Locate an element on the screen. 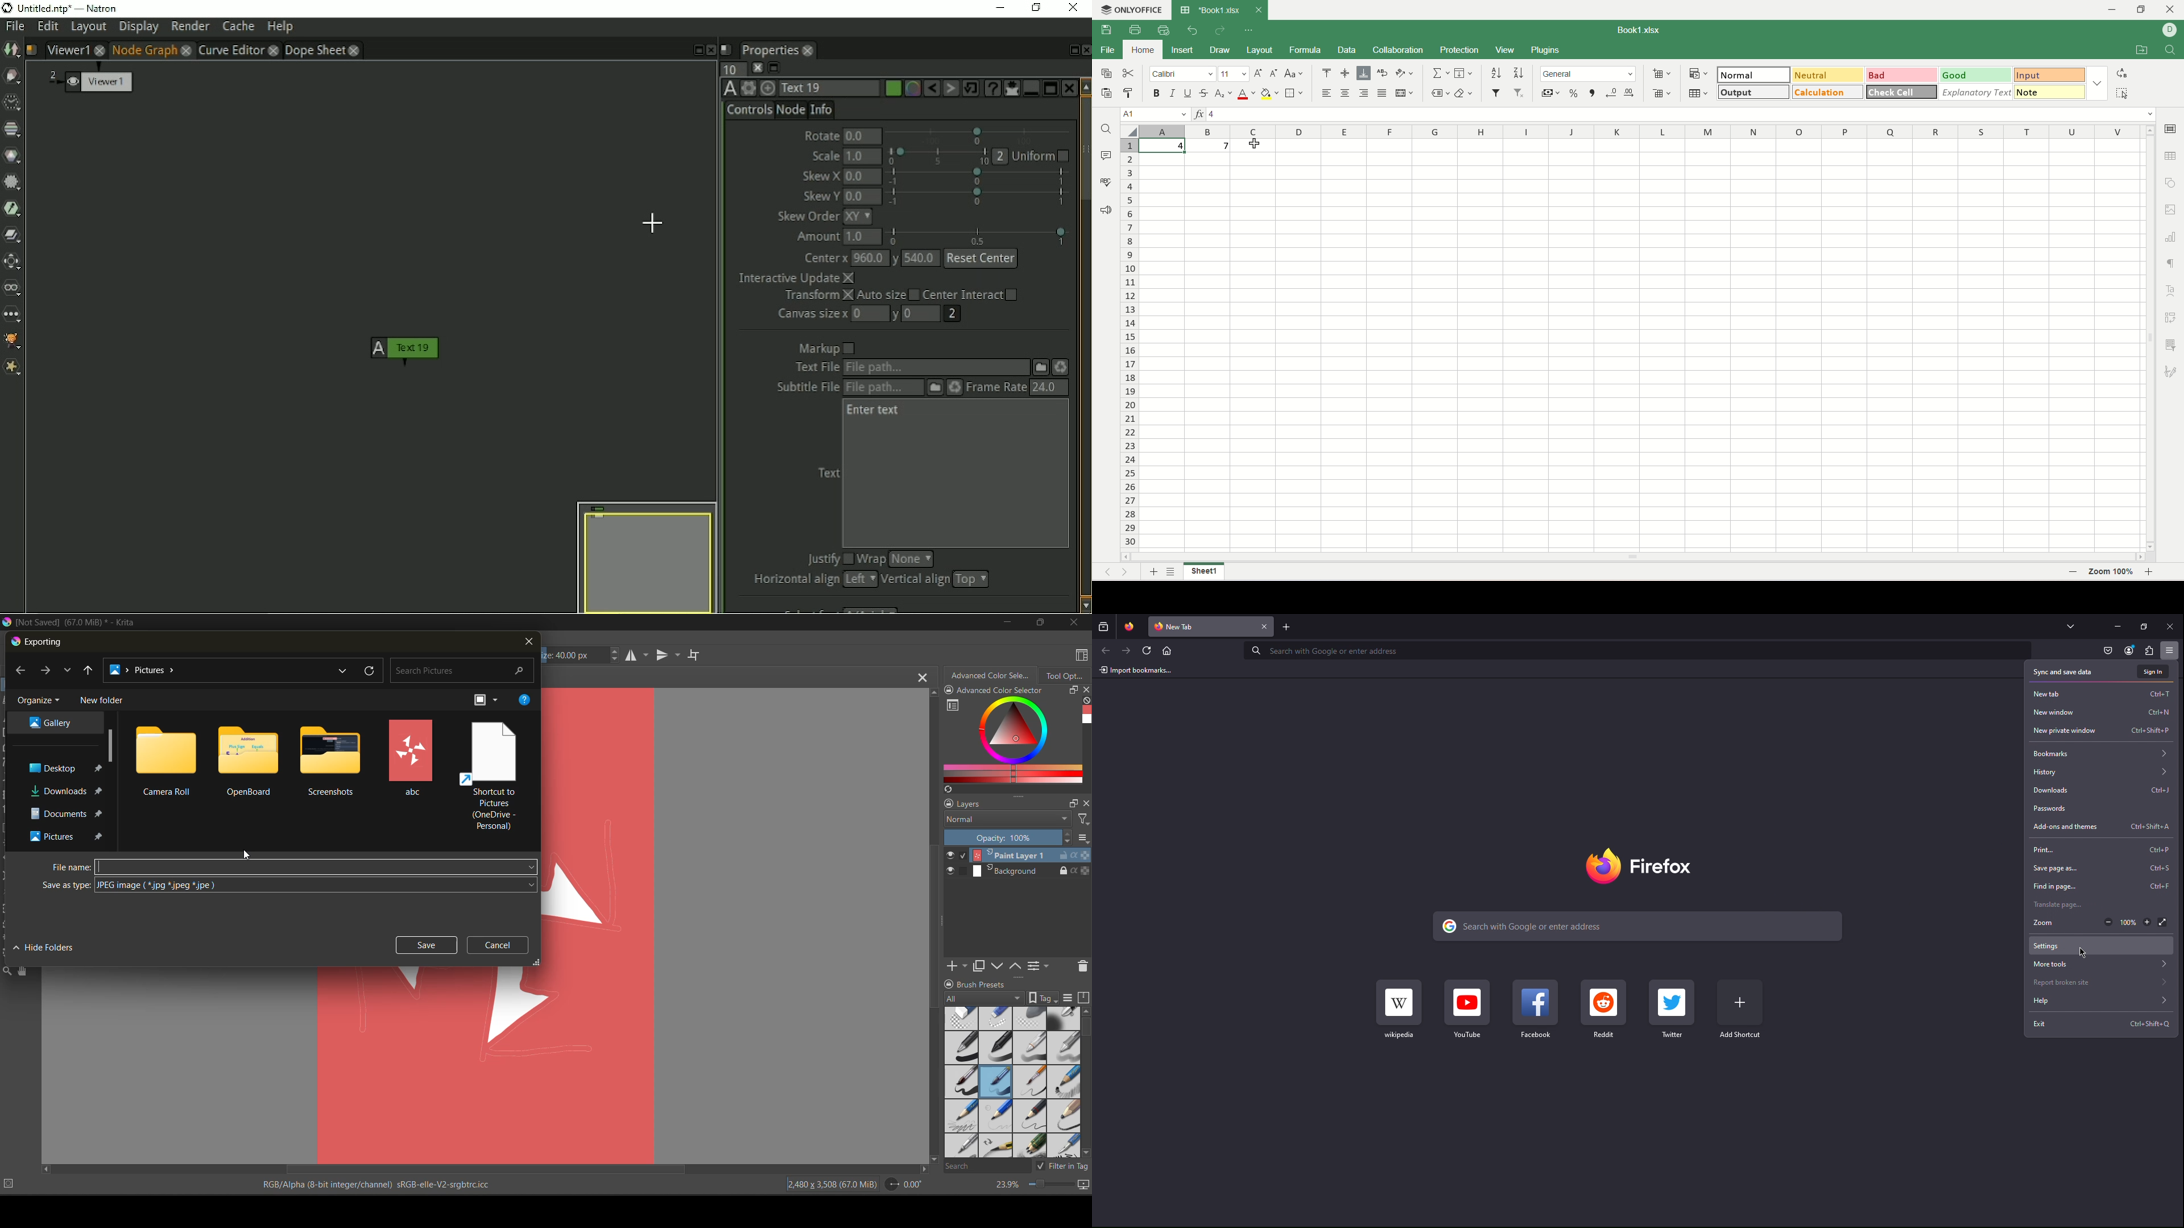  Close is located at coordinates (1265, 627).